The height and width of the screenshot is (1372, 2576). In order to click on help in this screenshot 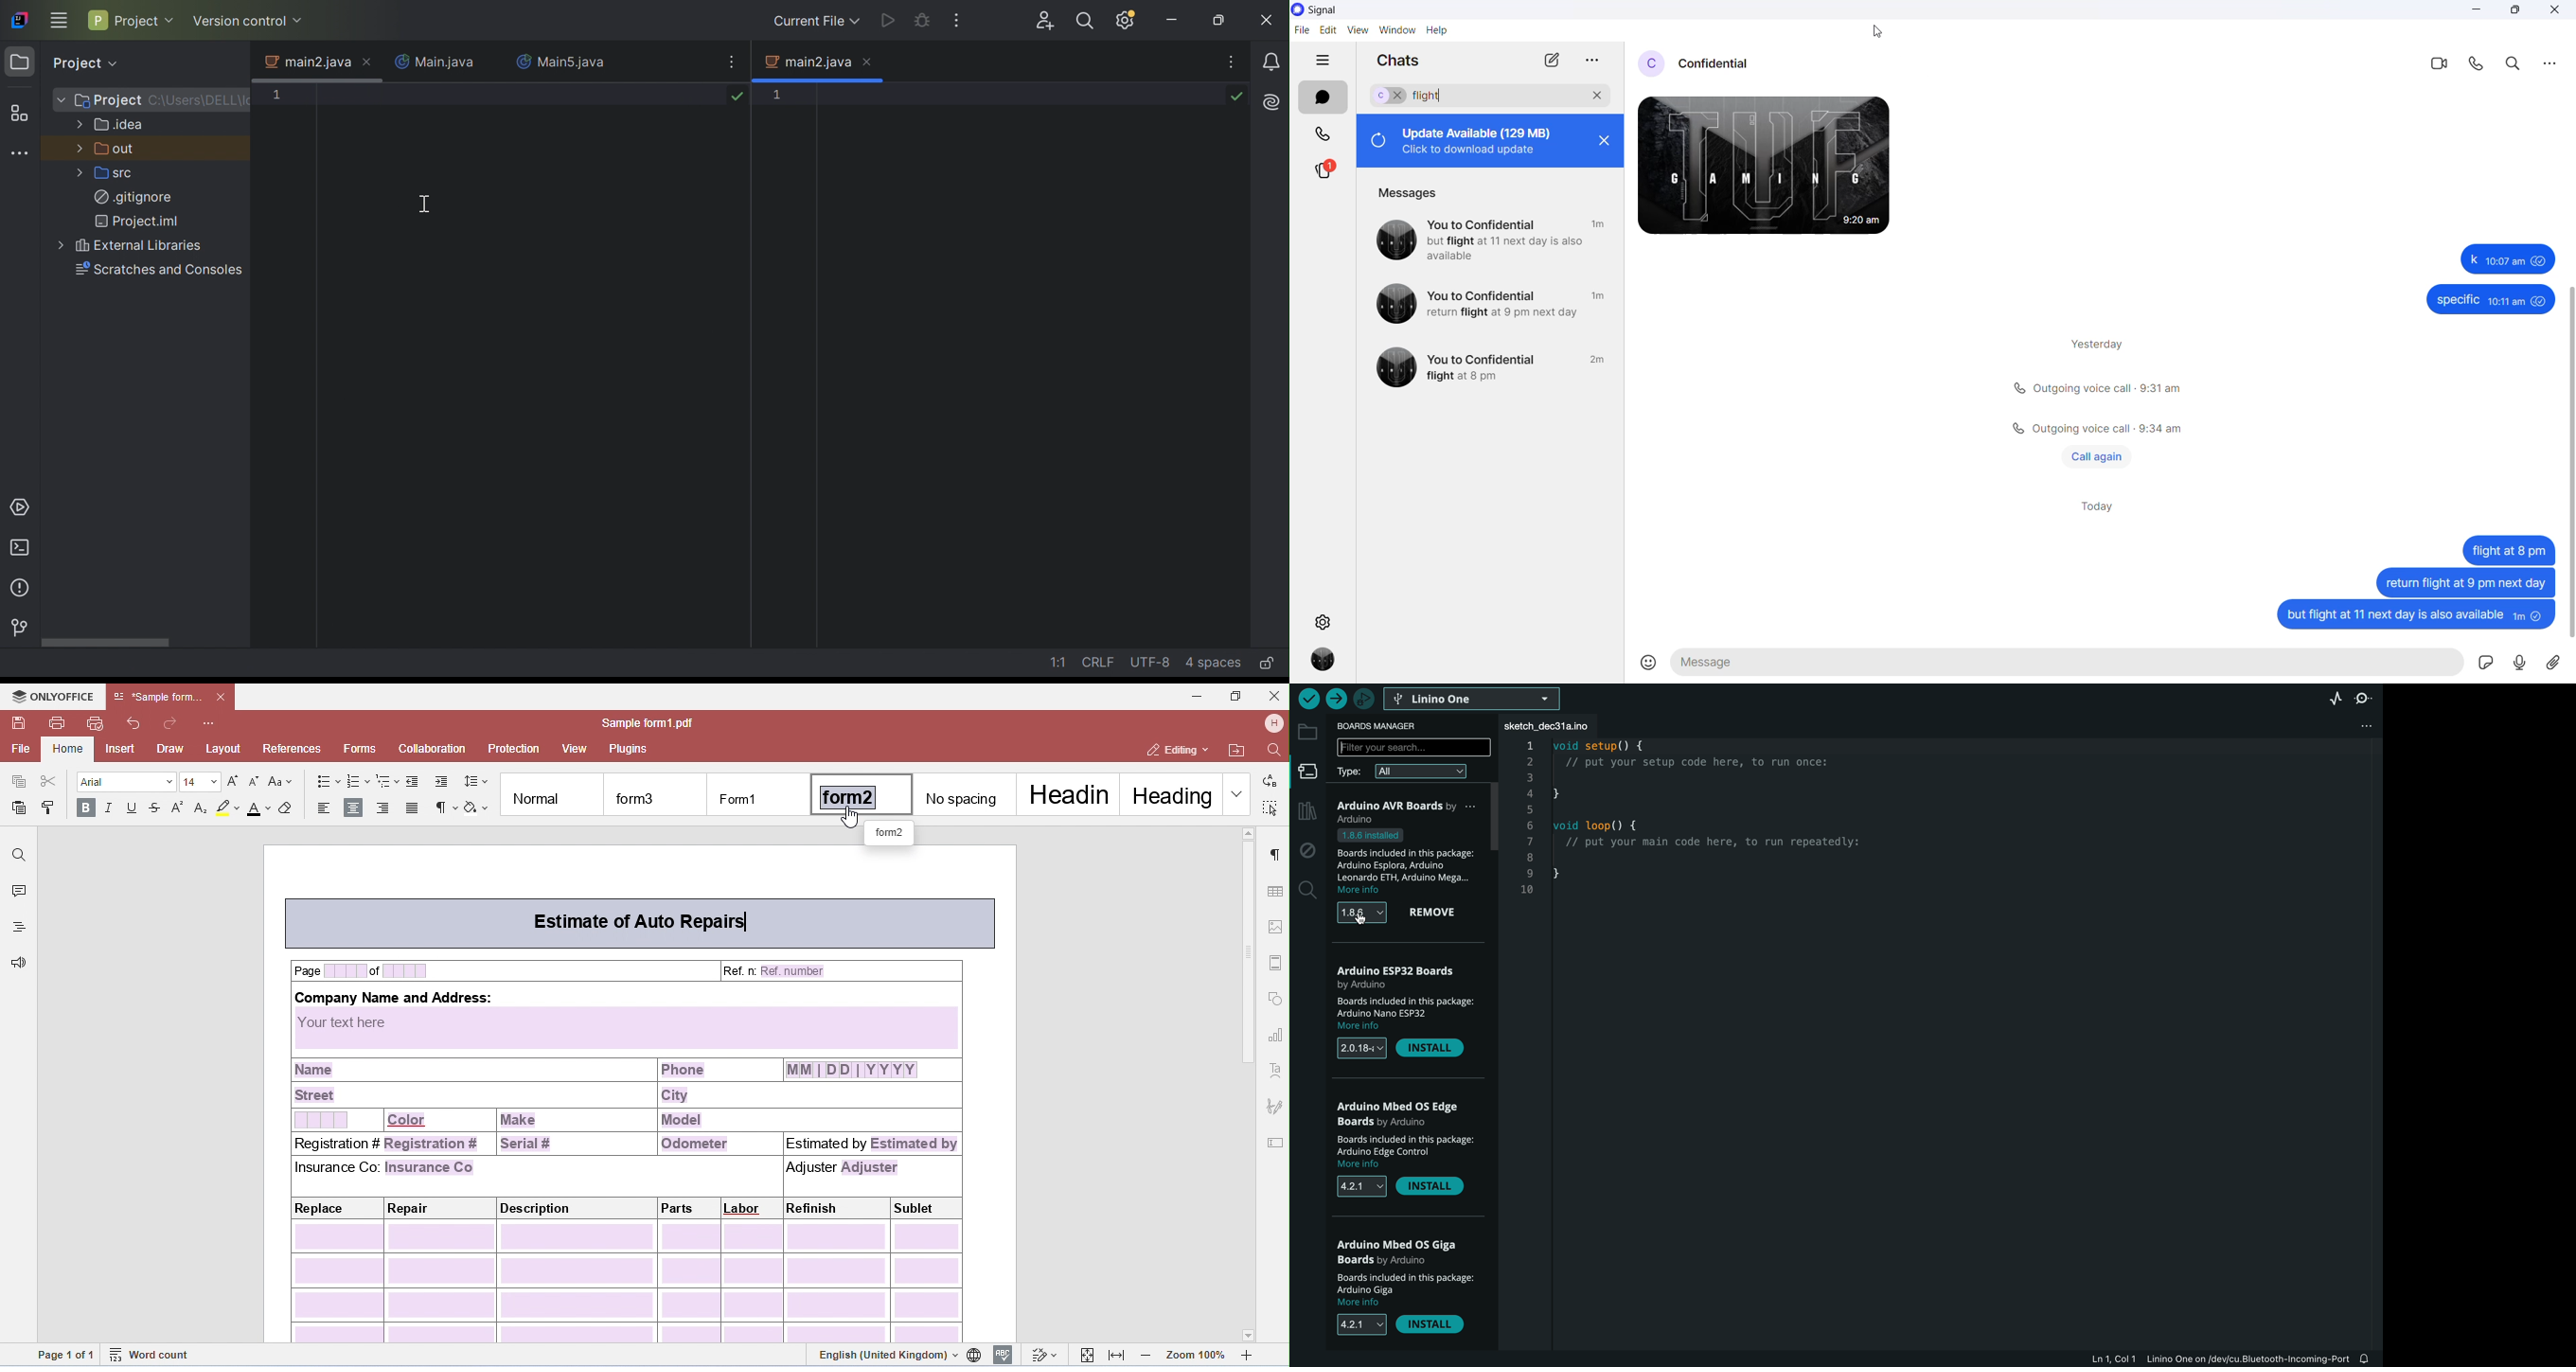, I will do `click(1439, 31)`.